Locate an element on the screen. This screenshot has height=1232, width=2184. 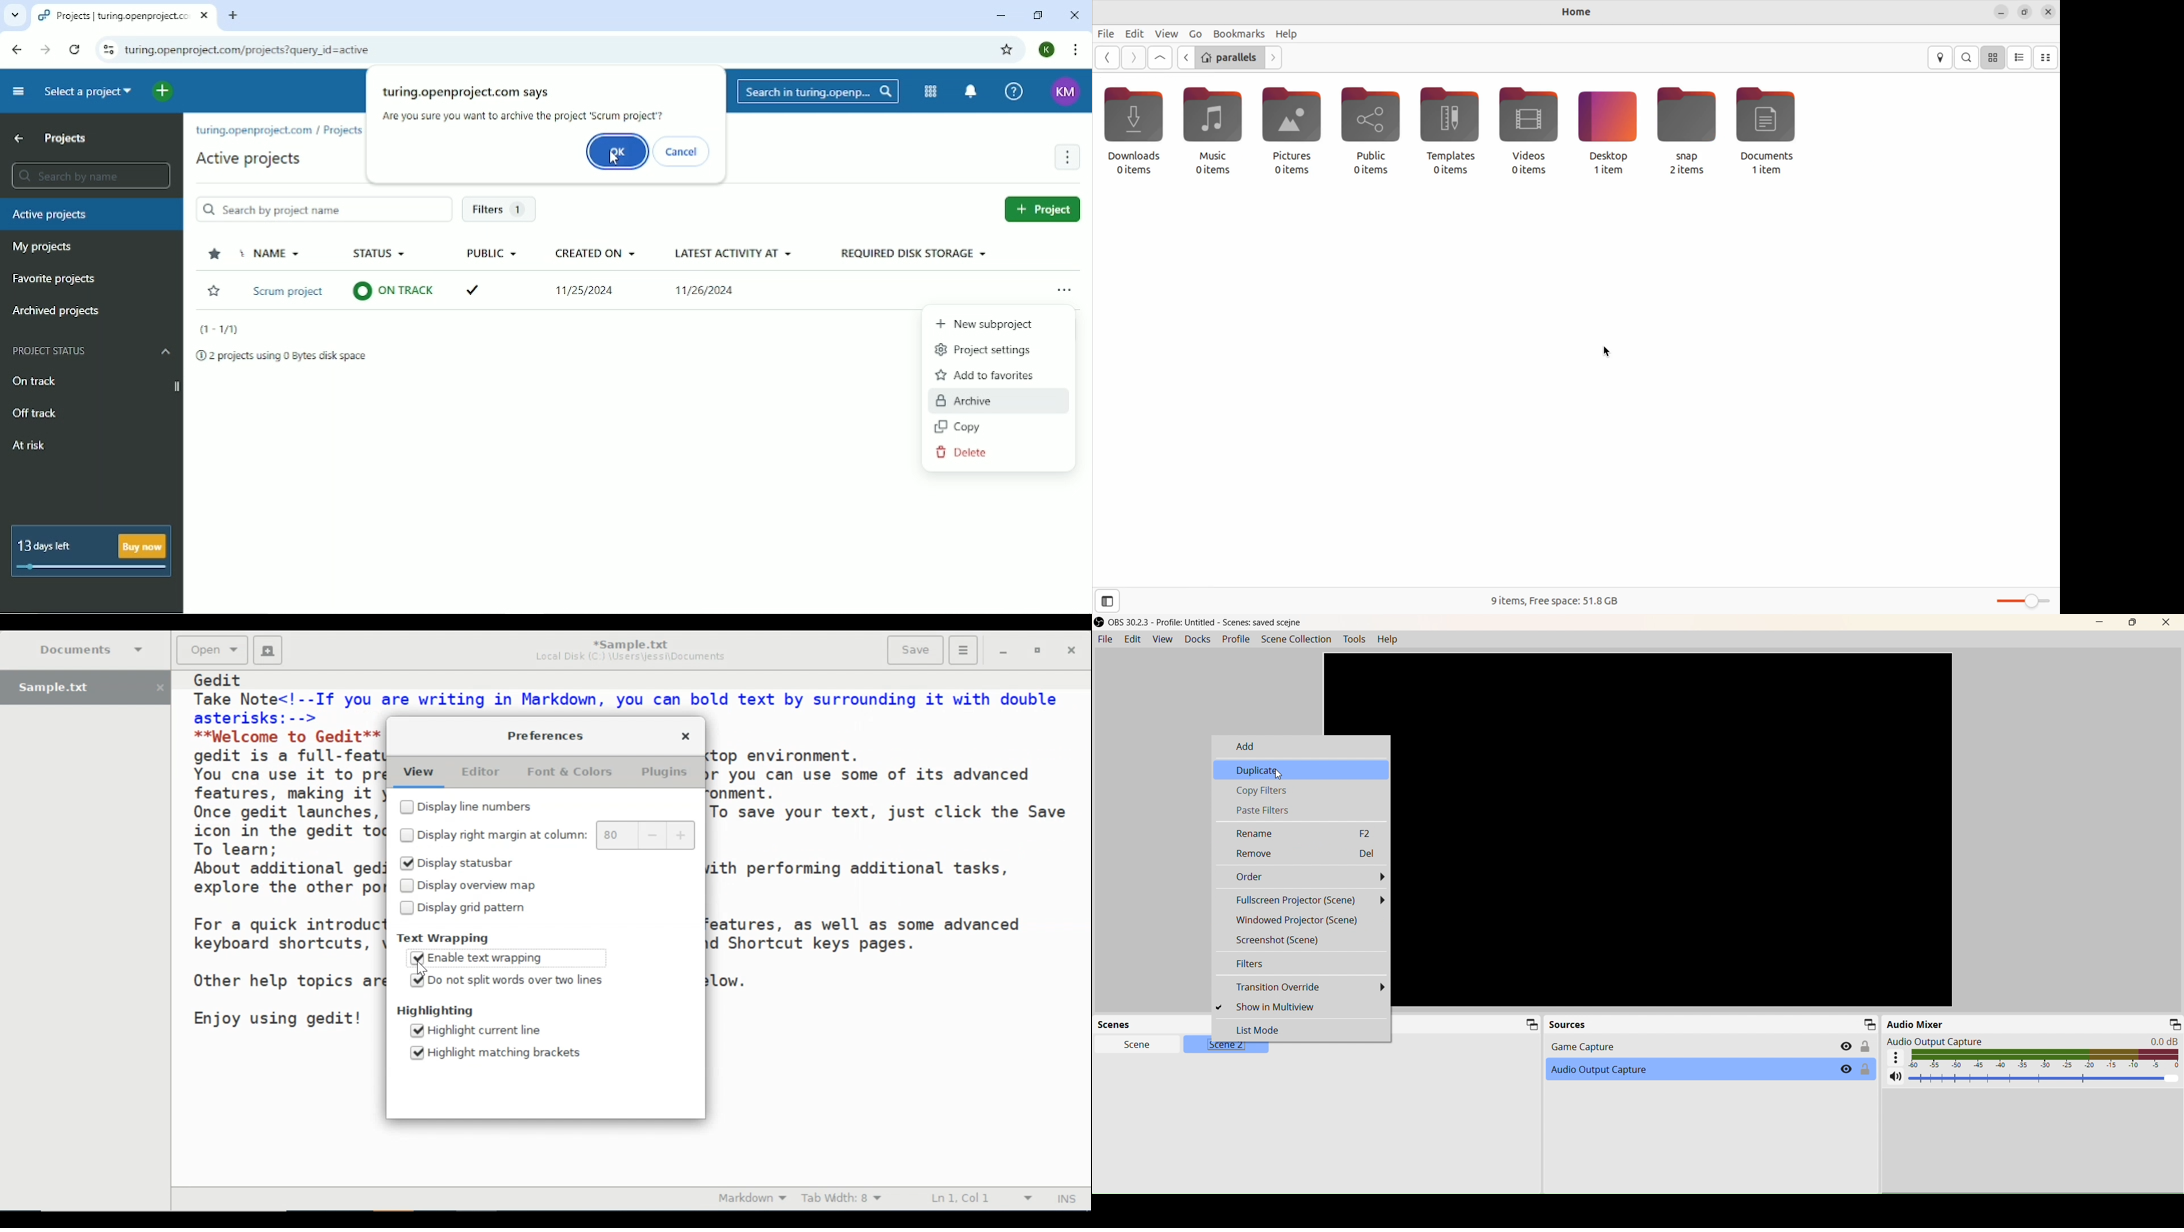
Lock is located at coordinates (1866, 1068).